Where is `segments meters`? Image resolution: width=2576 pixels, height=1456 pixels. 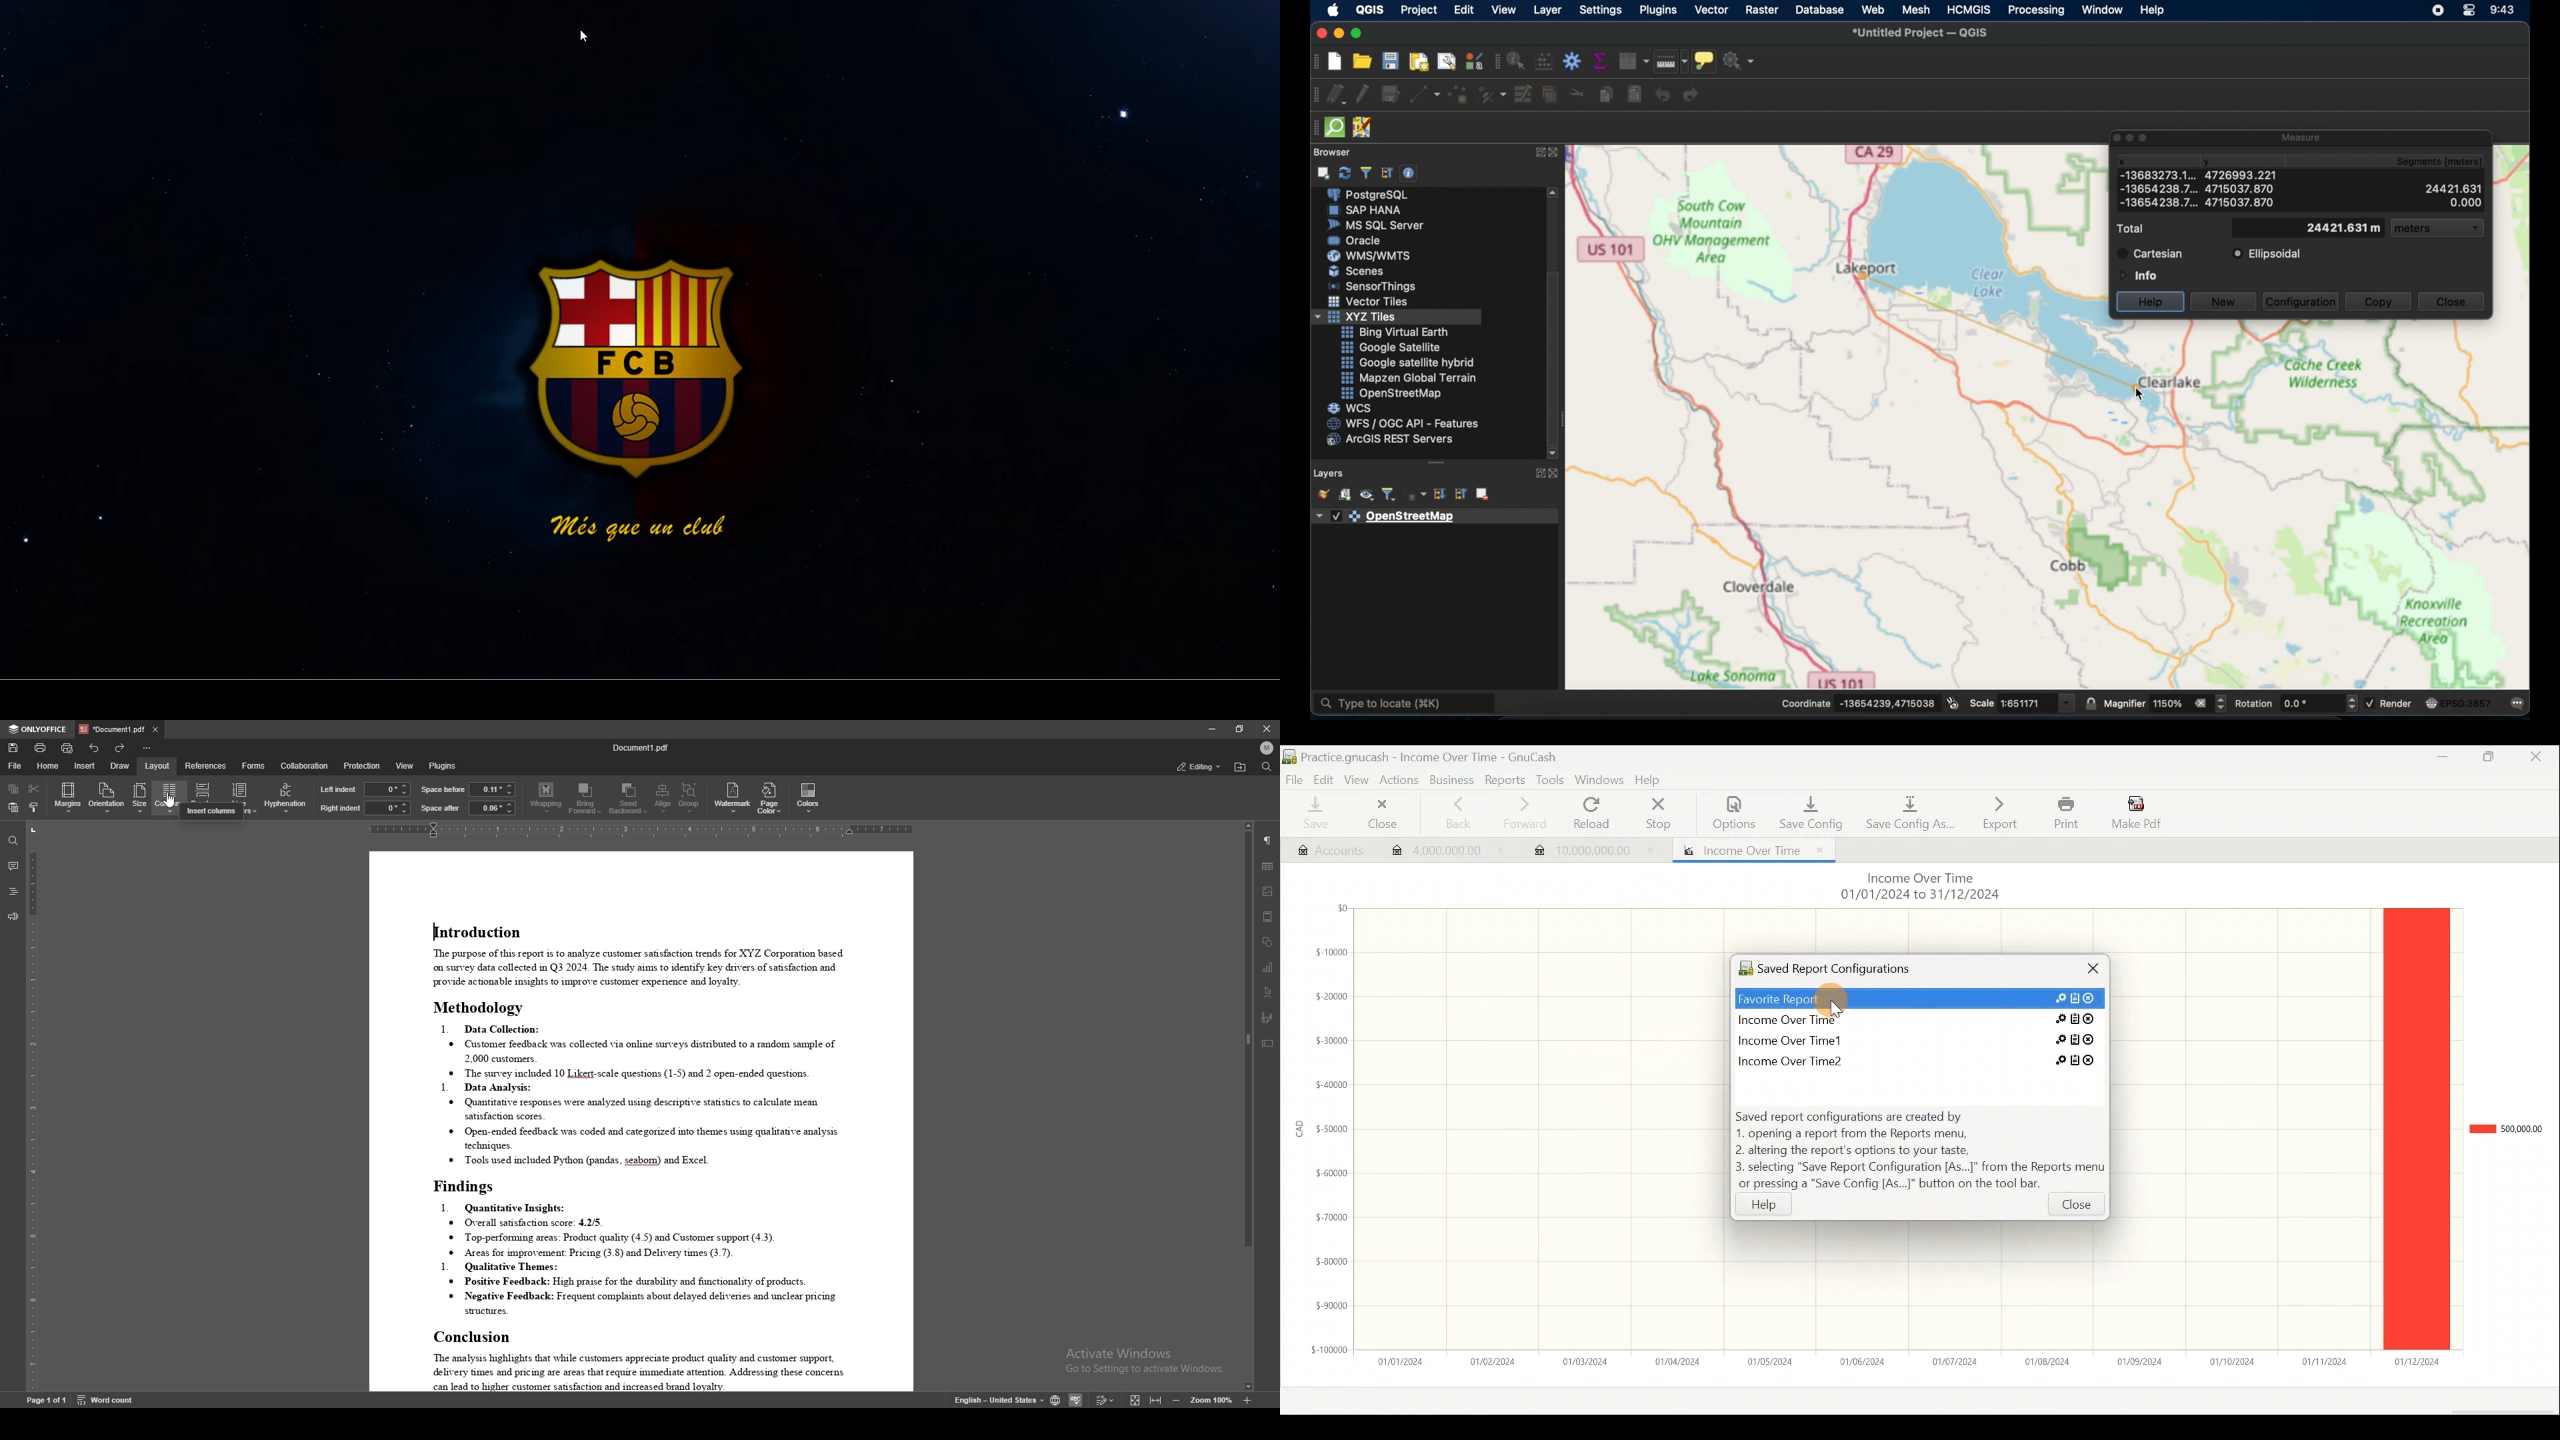 segments meters is located at coordinates (2445, 162).